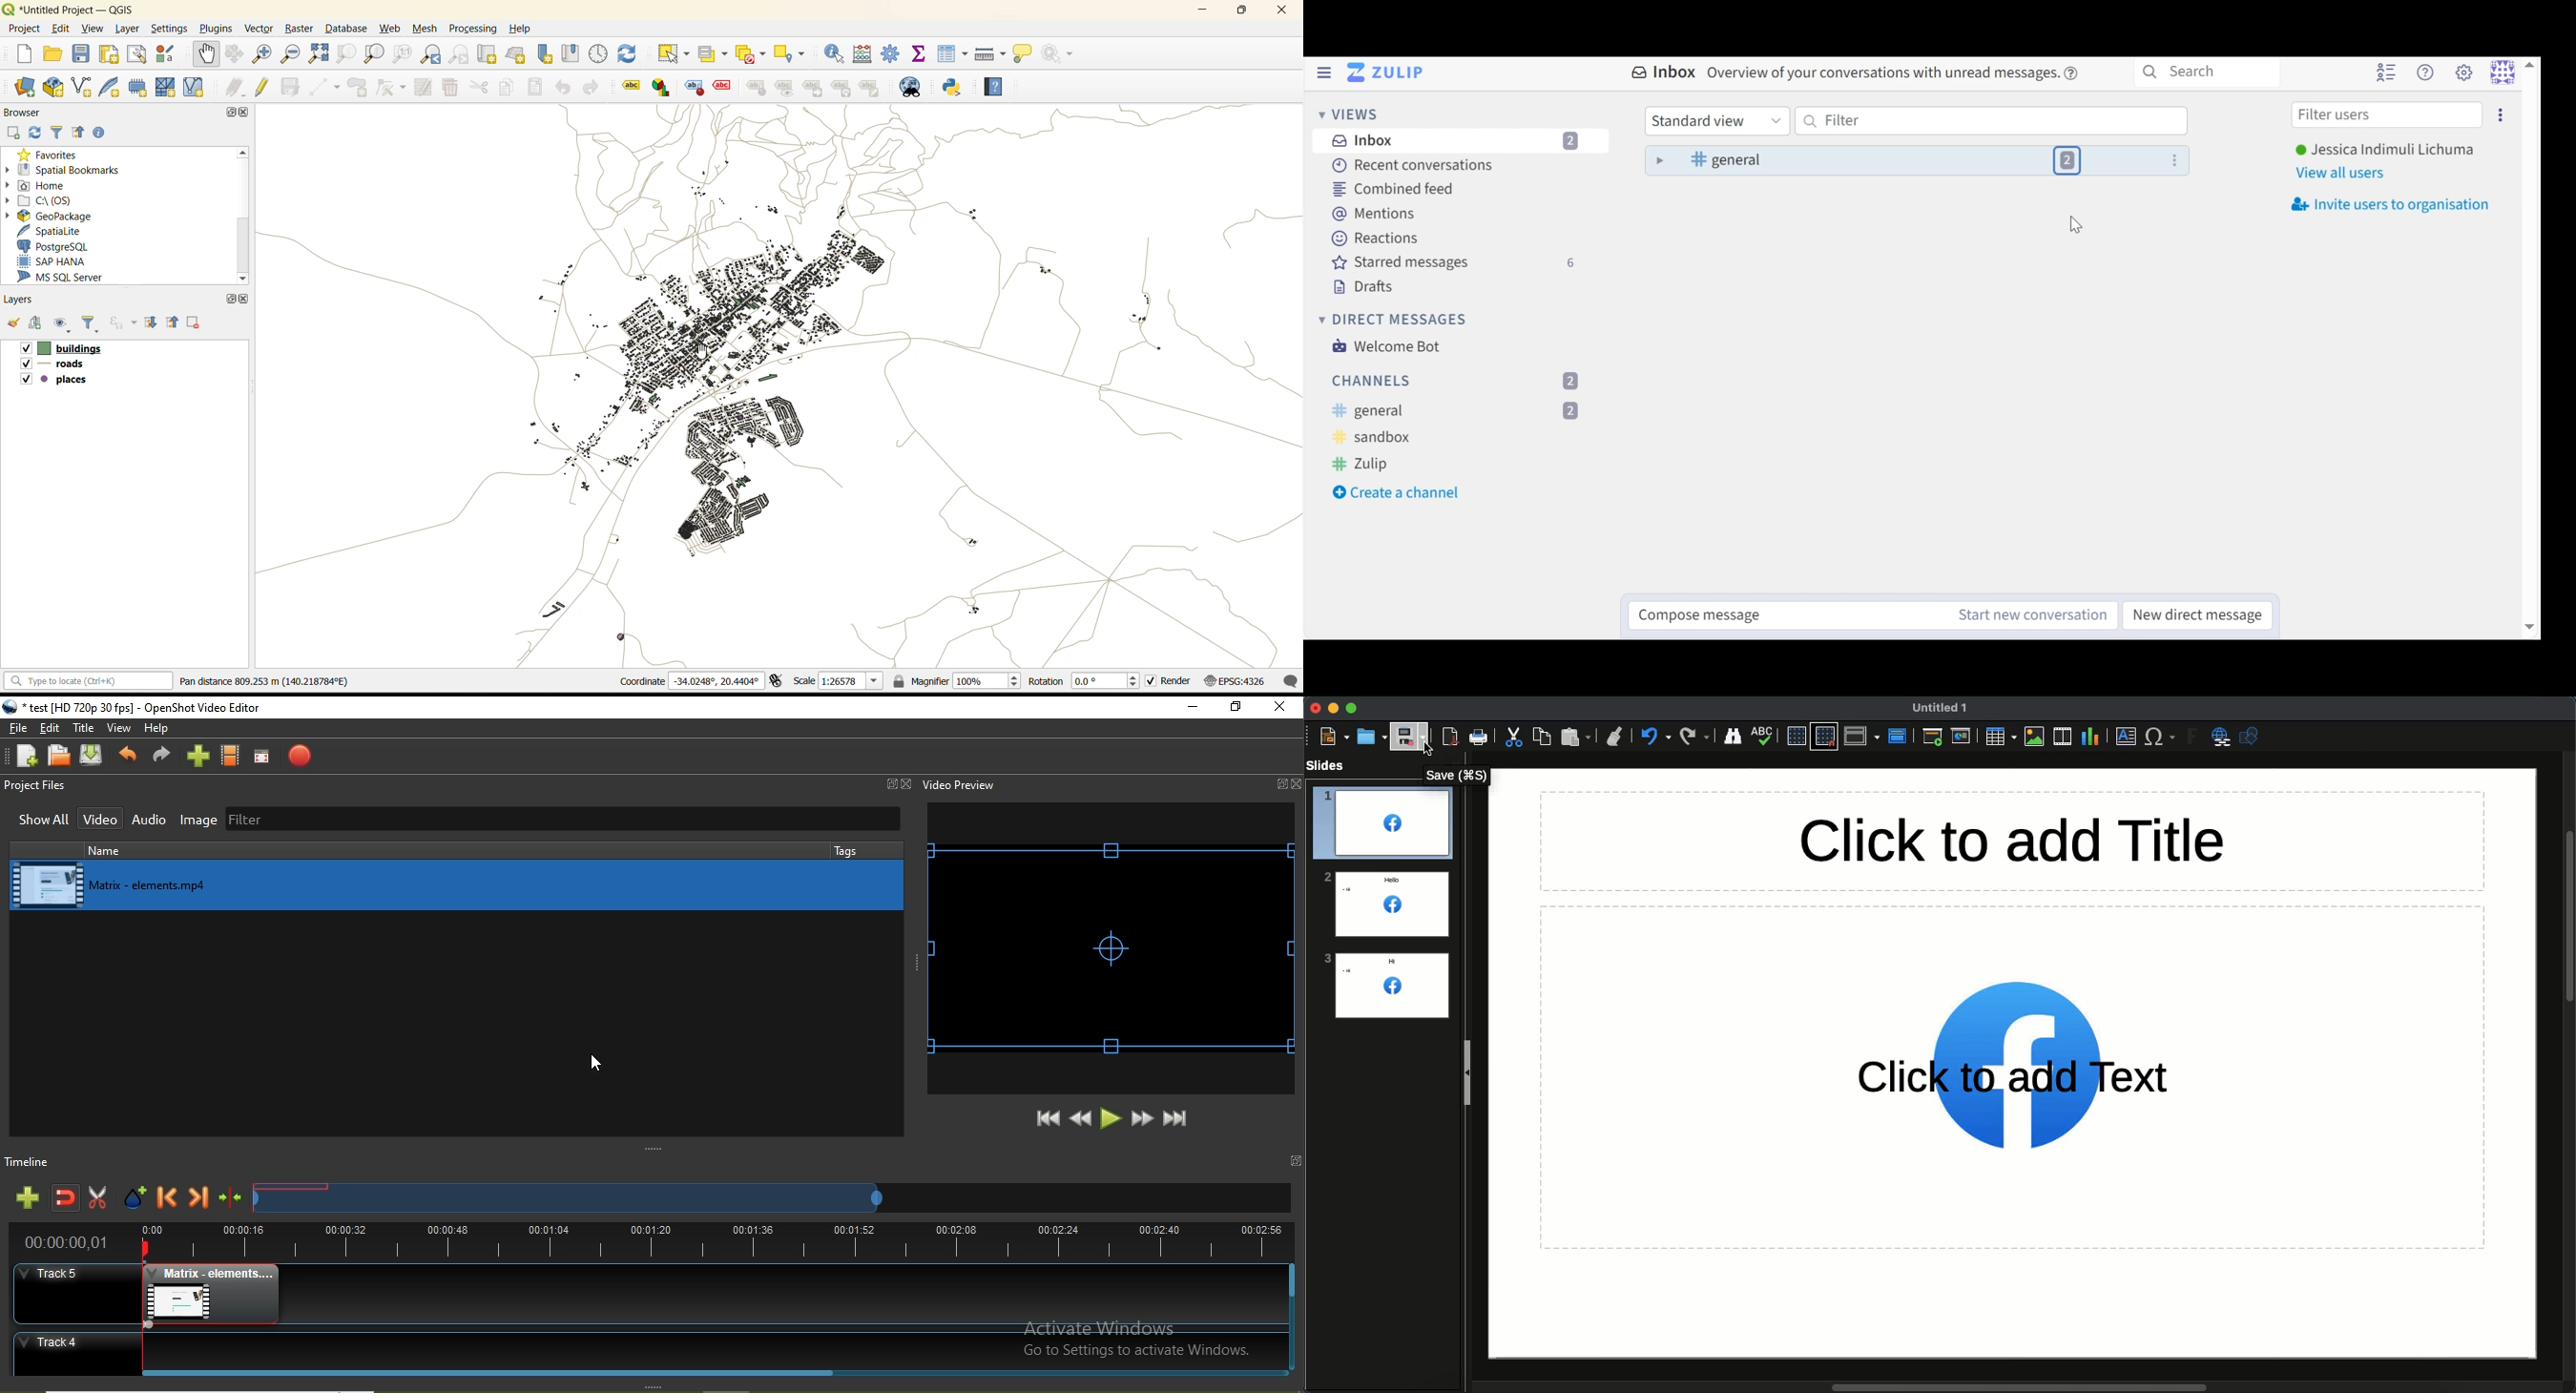 The image size is (2576, 1400). Describe the element at coordinates (479, 88) in the screenshot. I see `cut` at that location.